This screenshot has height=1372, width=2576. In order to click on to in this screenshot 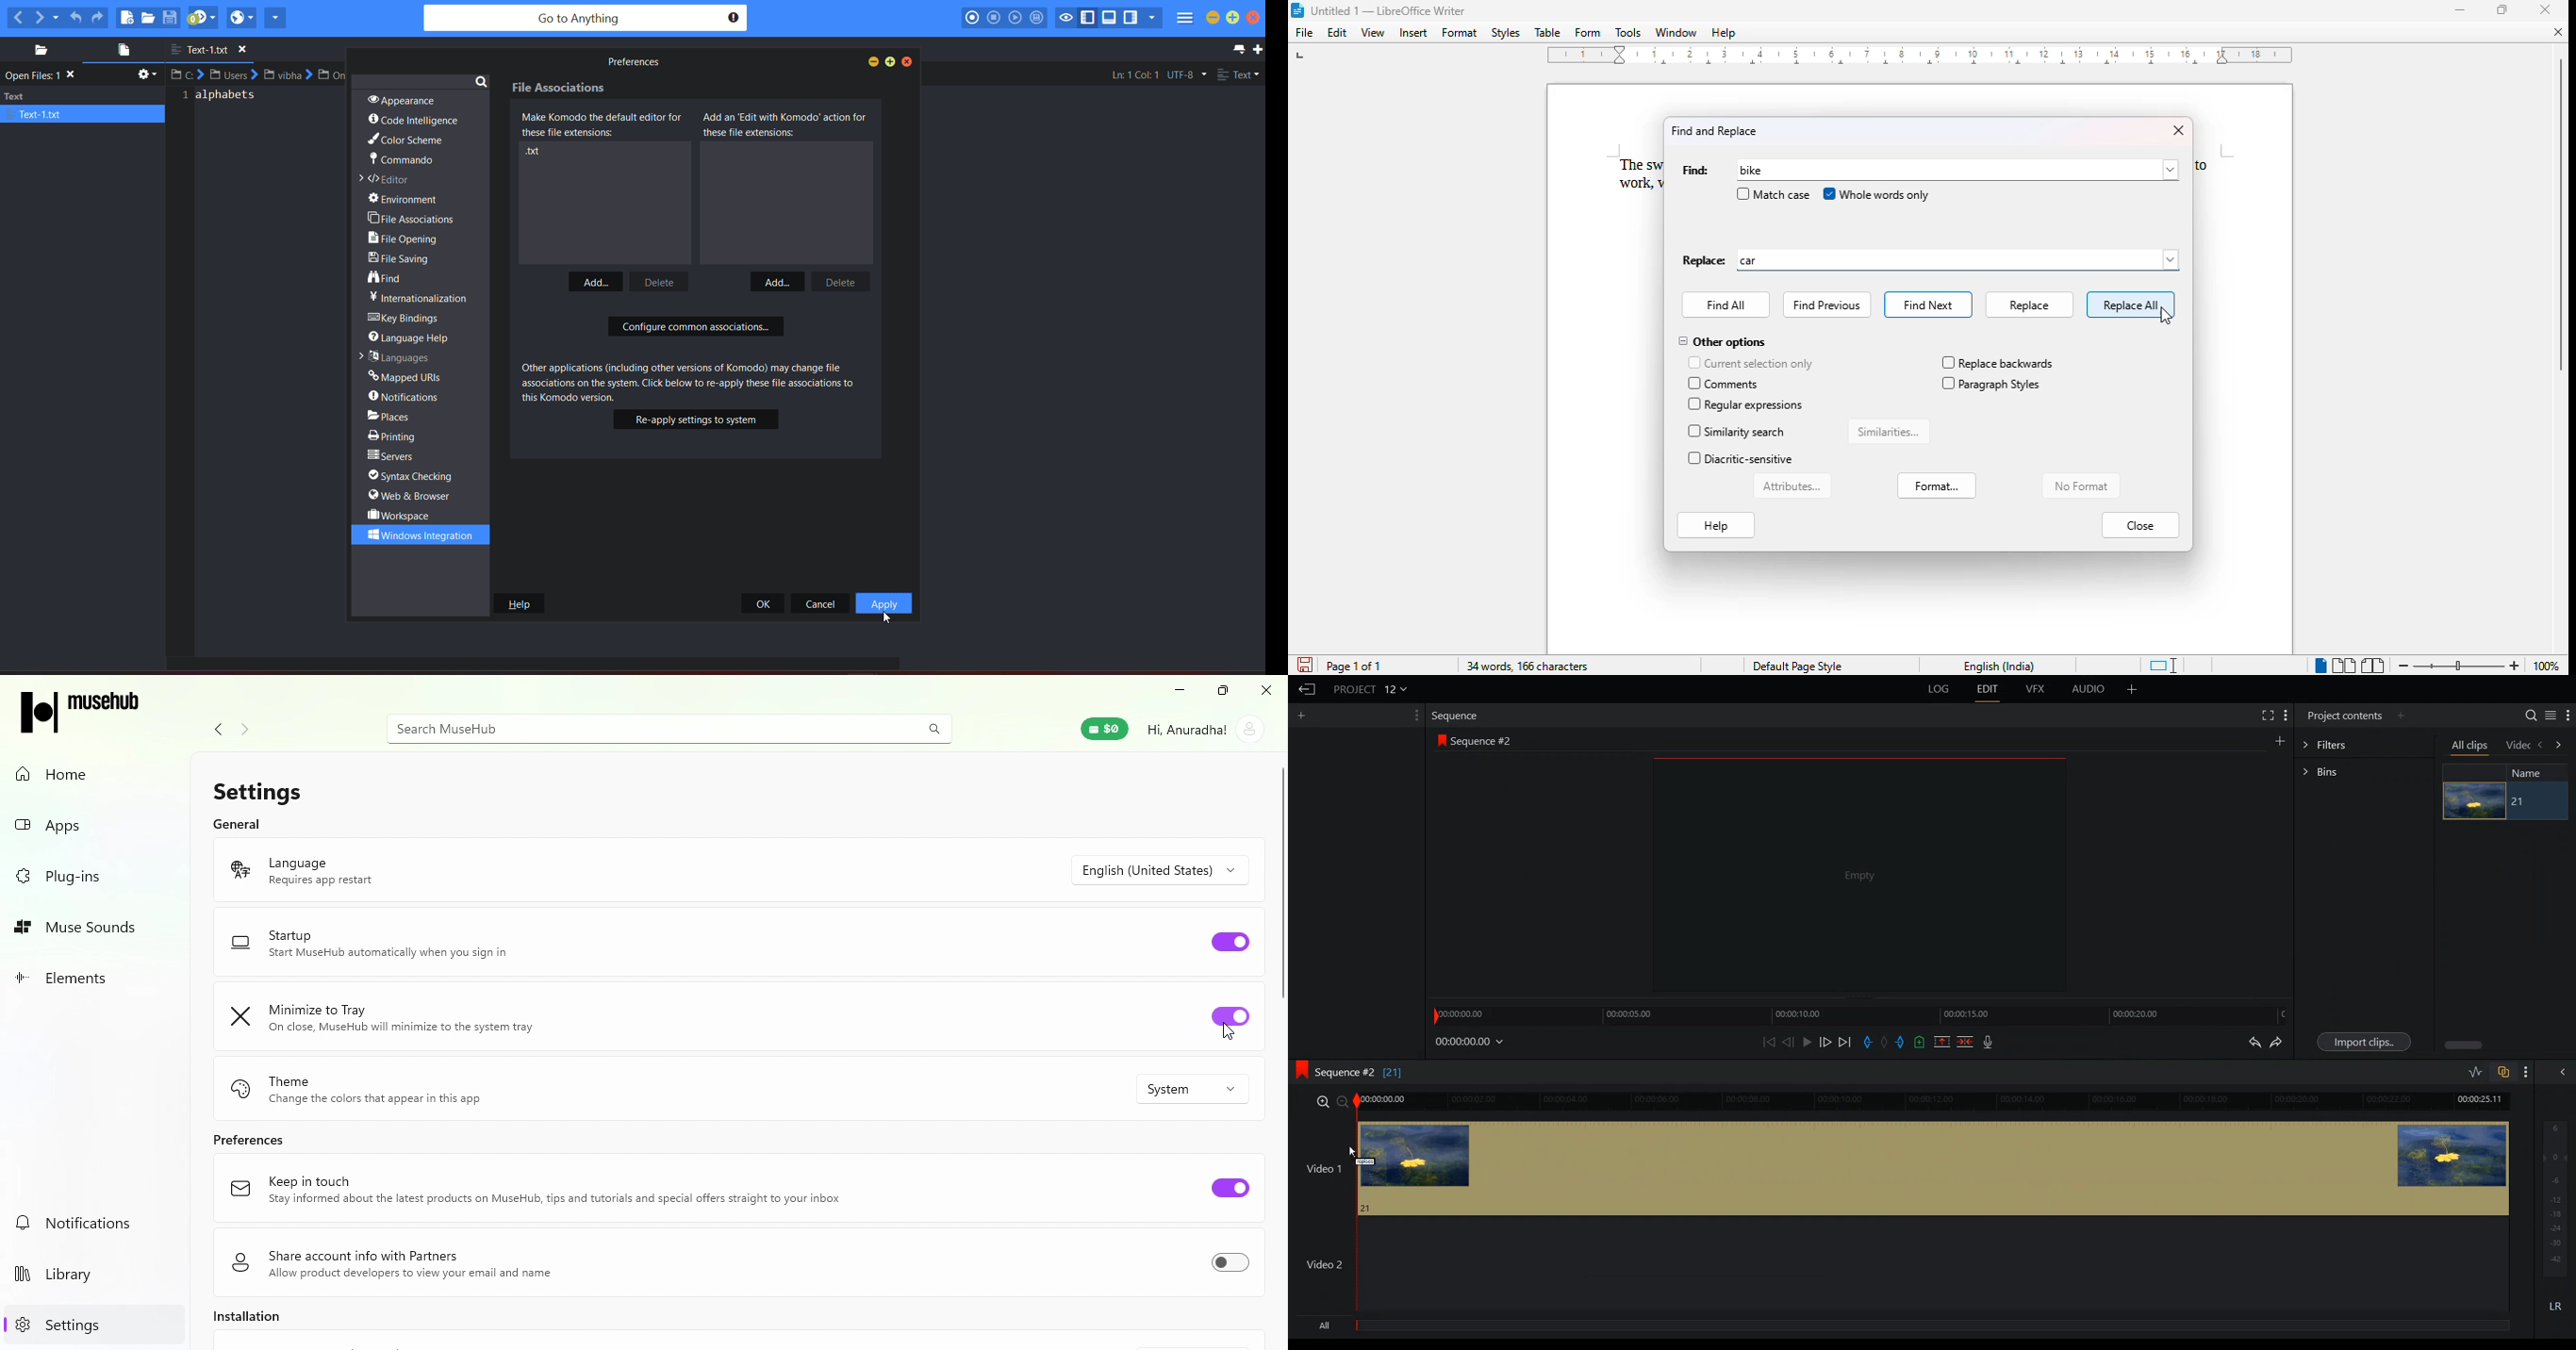, I will do `click(2201, 165)`.